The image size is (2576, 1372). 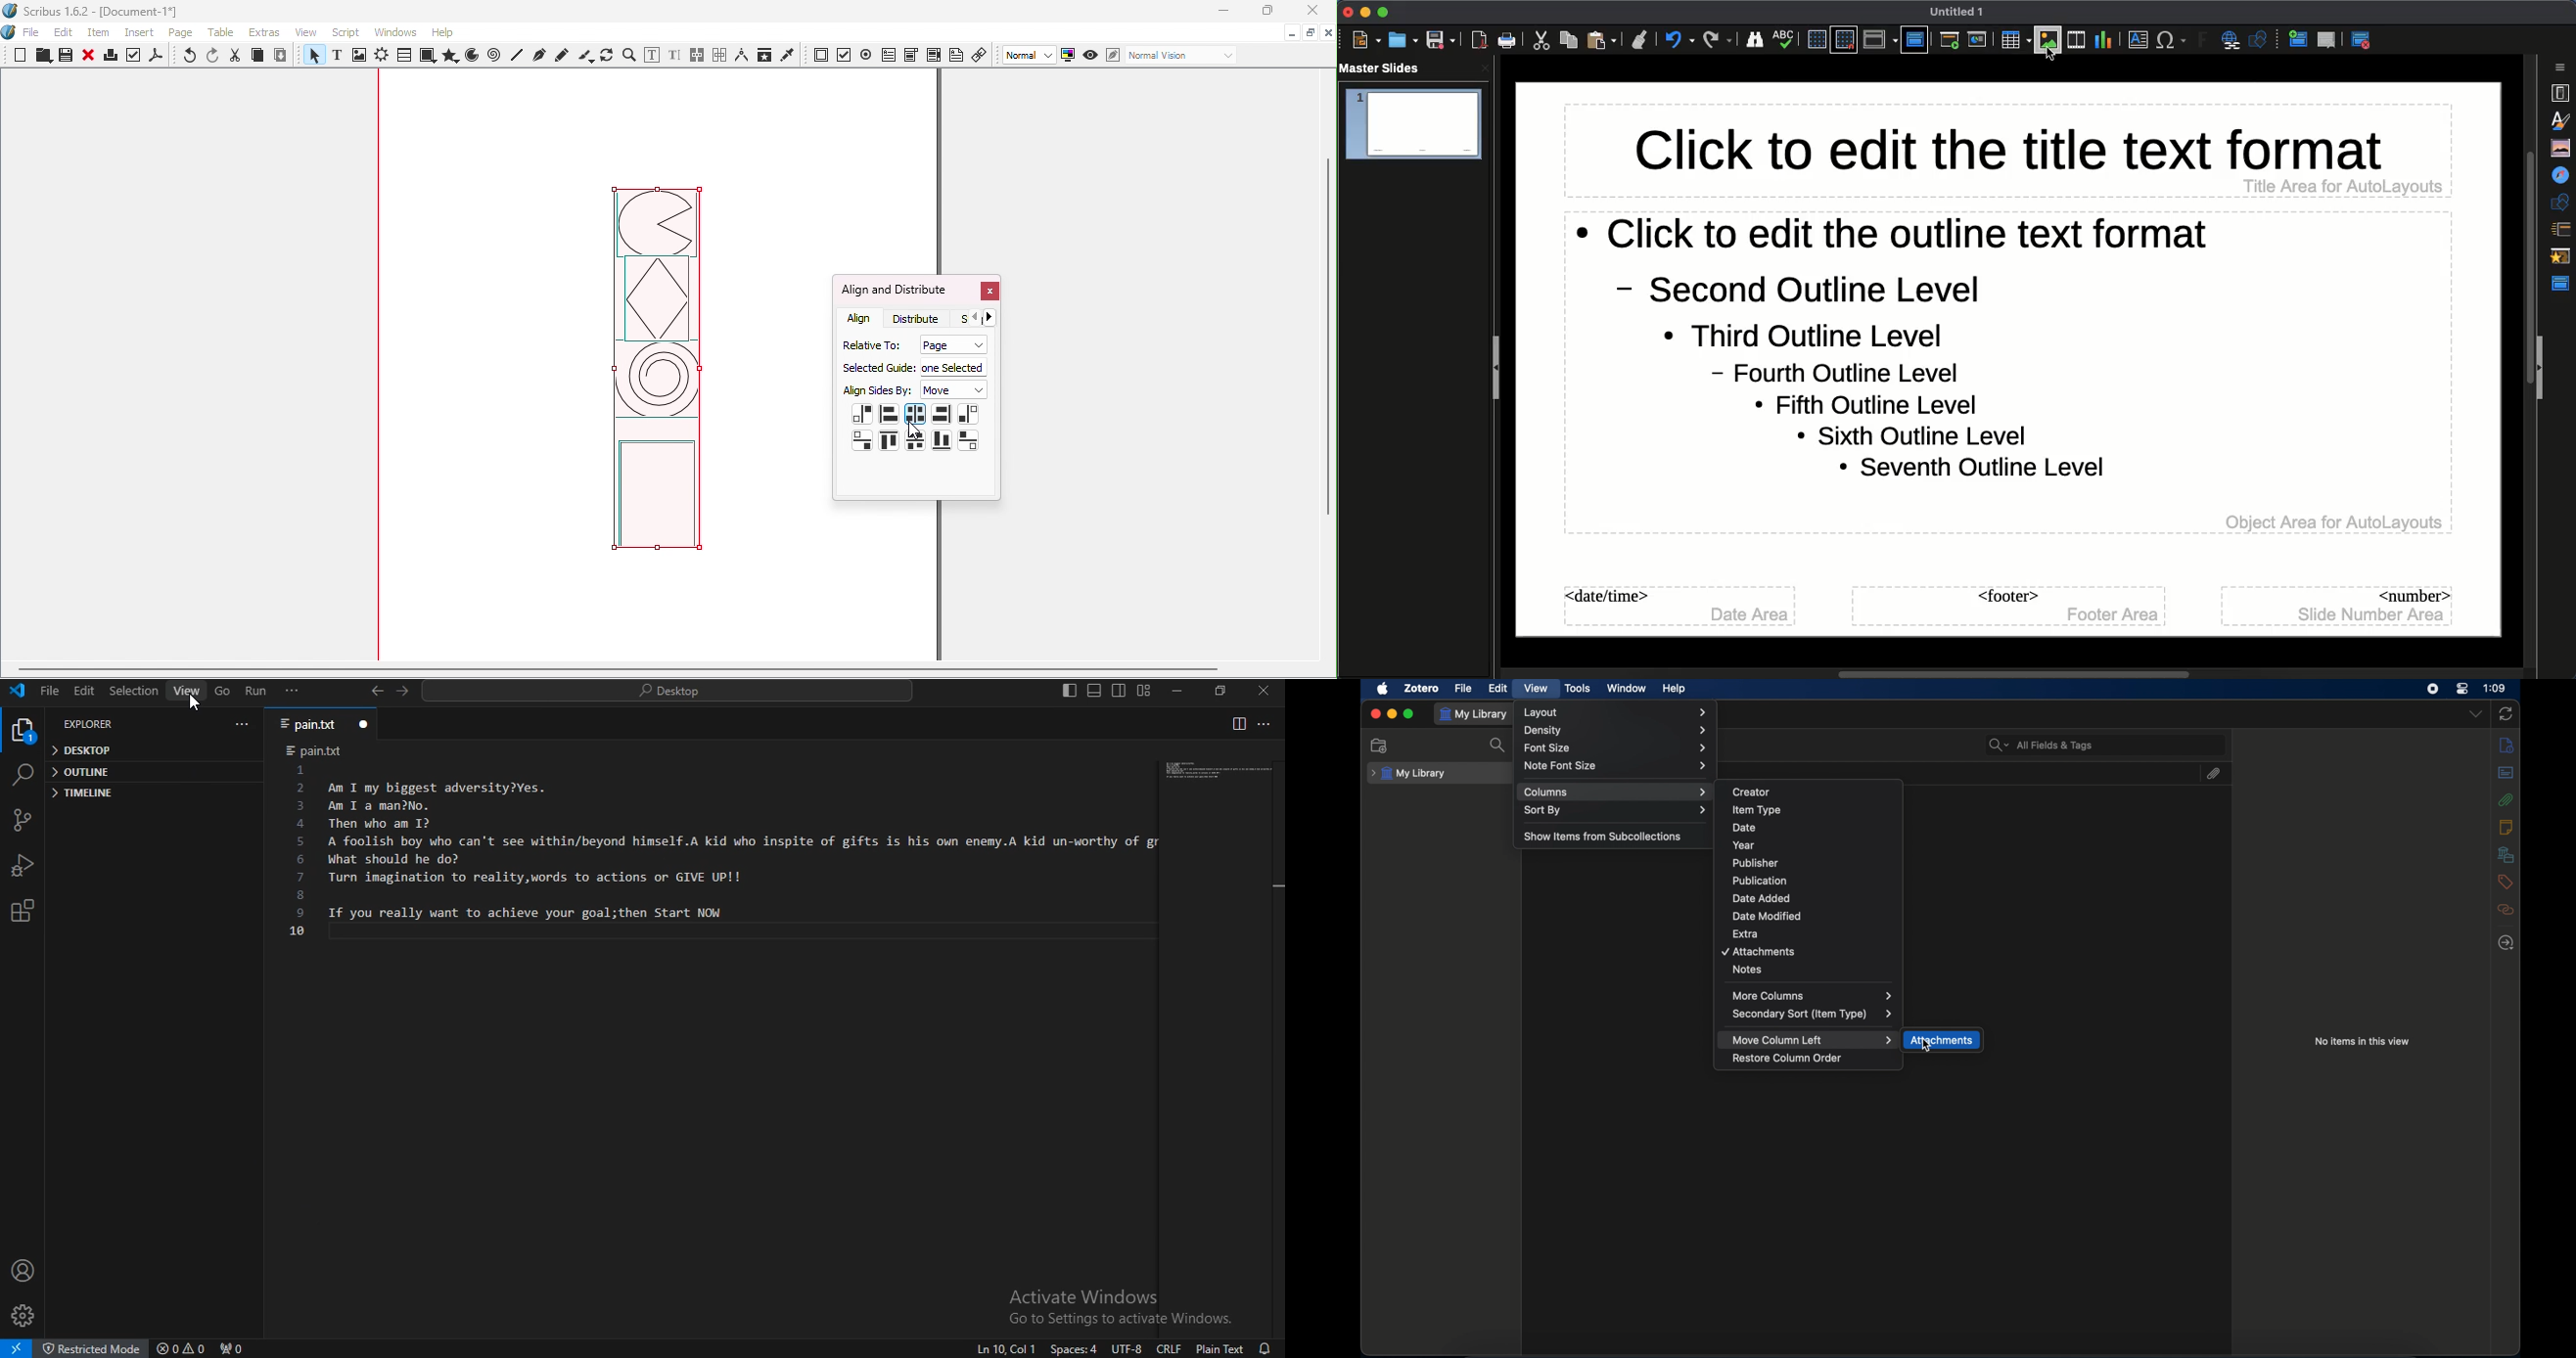 I want to click on Images, so click(x=2049, y=40).